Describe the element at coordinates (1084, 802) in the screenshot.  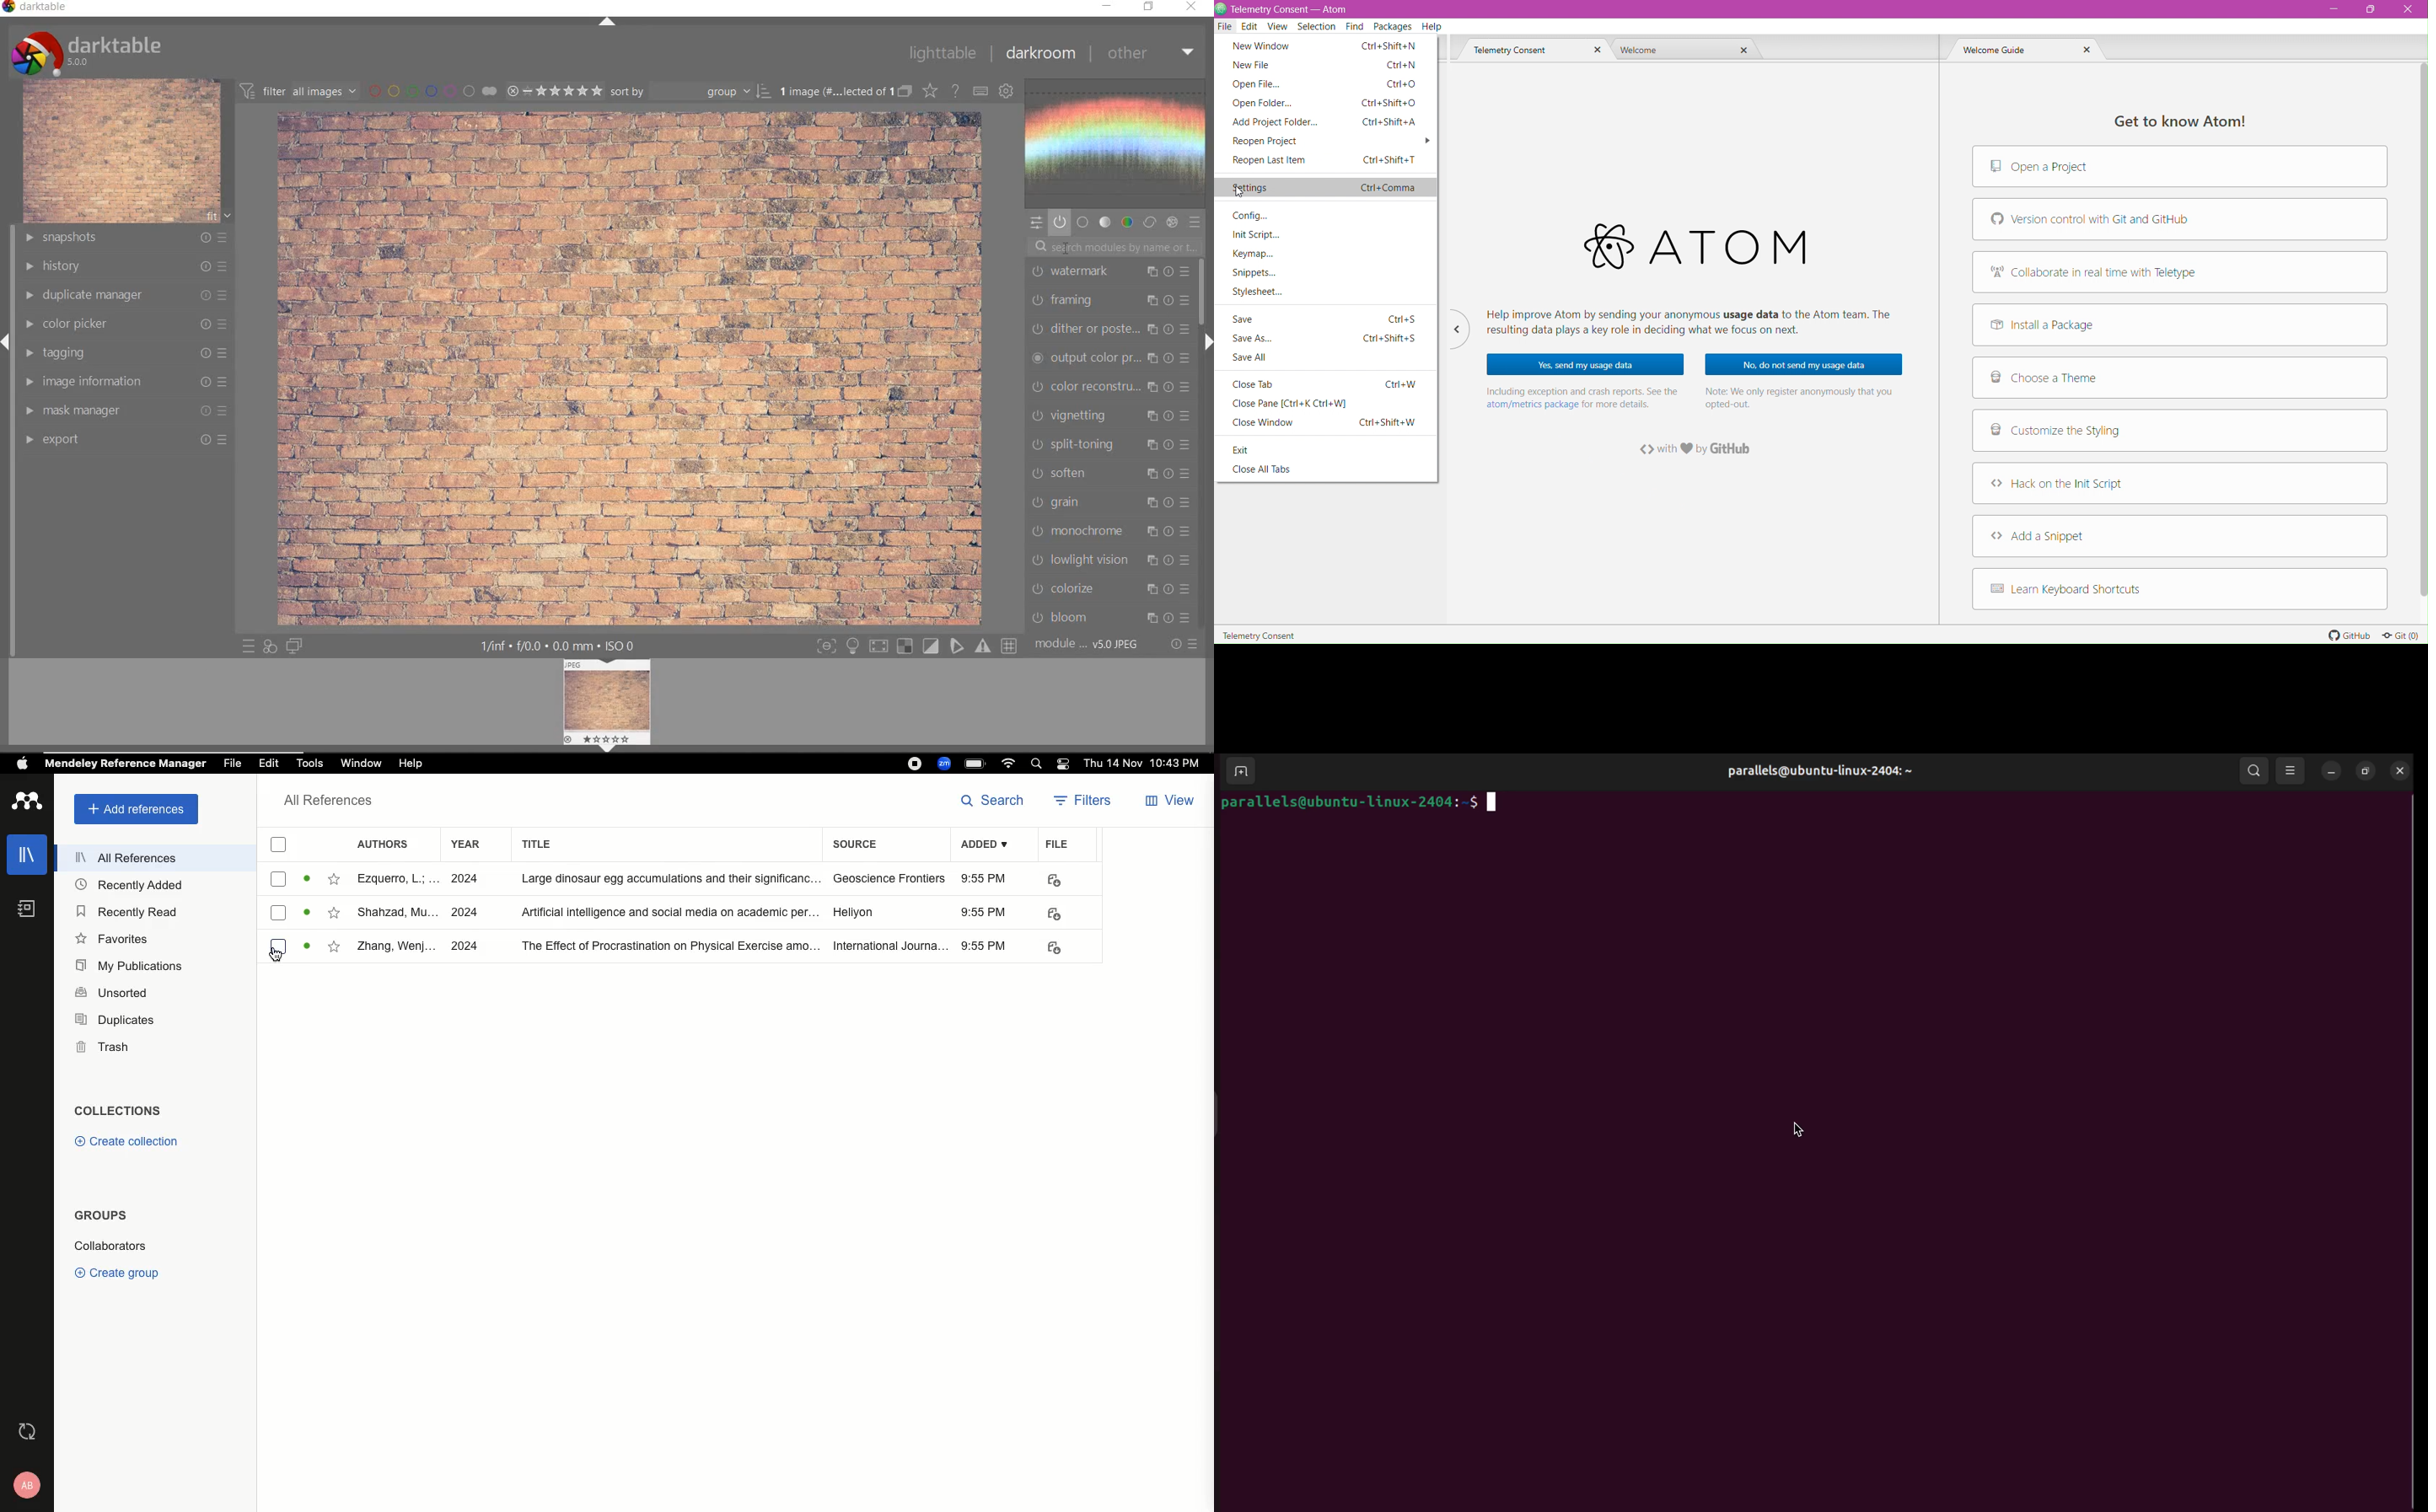
I see `Filters` at that location.